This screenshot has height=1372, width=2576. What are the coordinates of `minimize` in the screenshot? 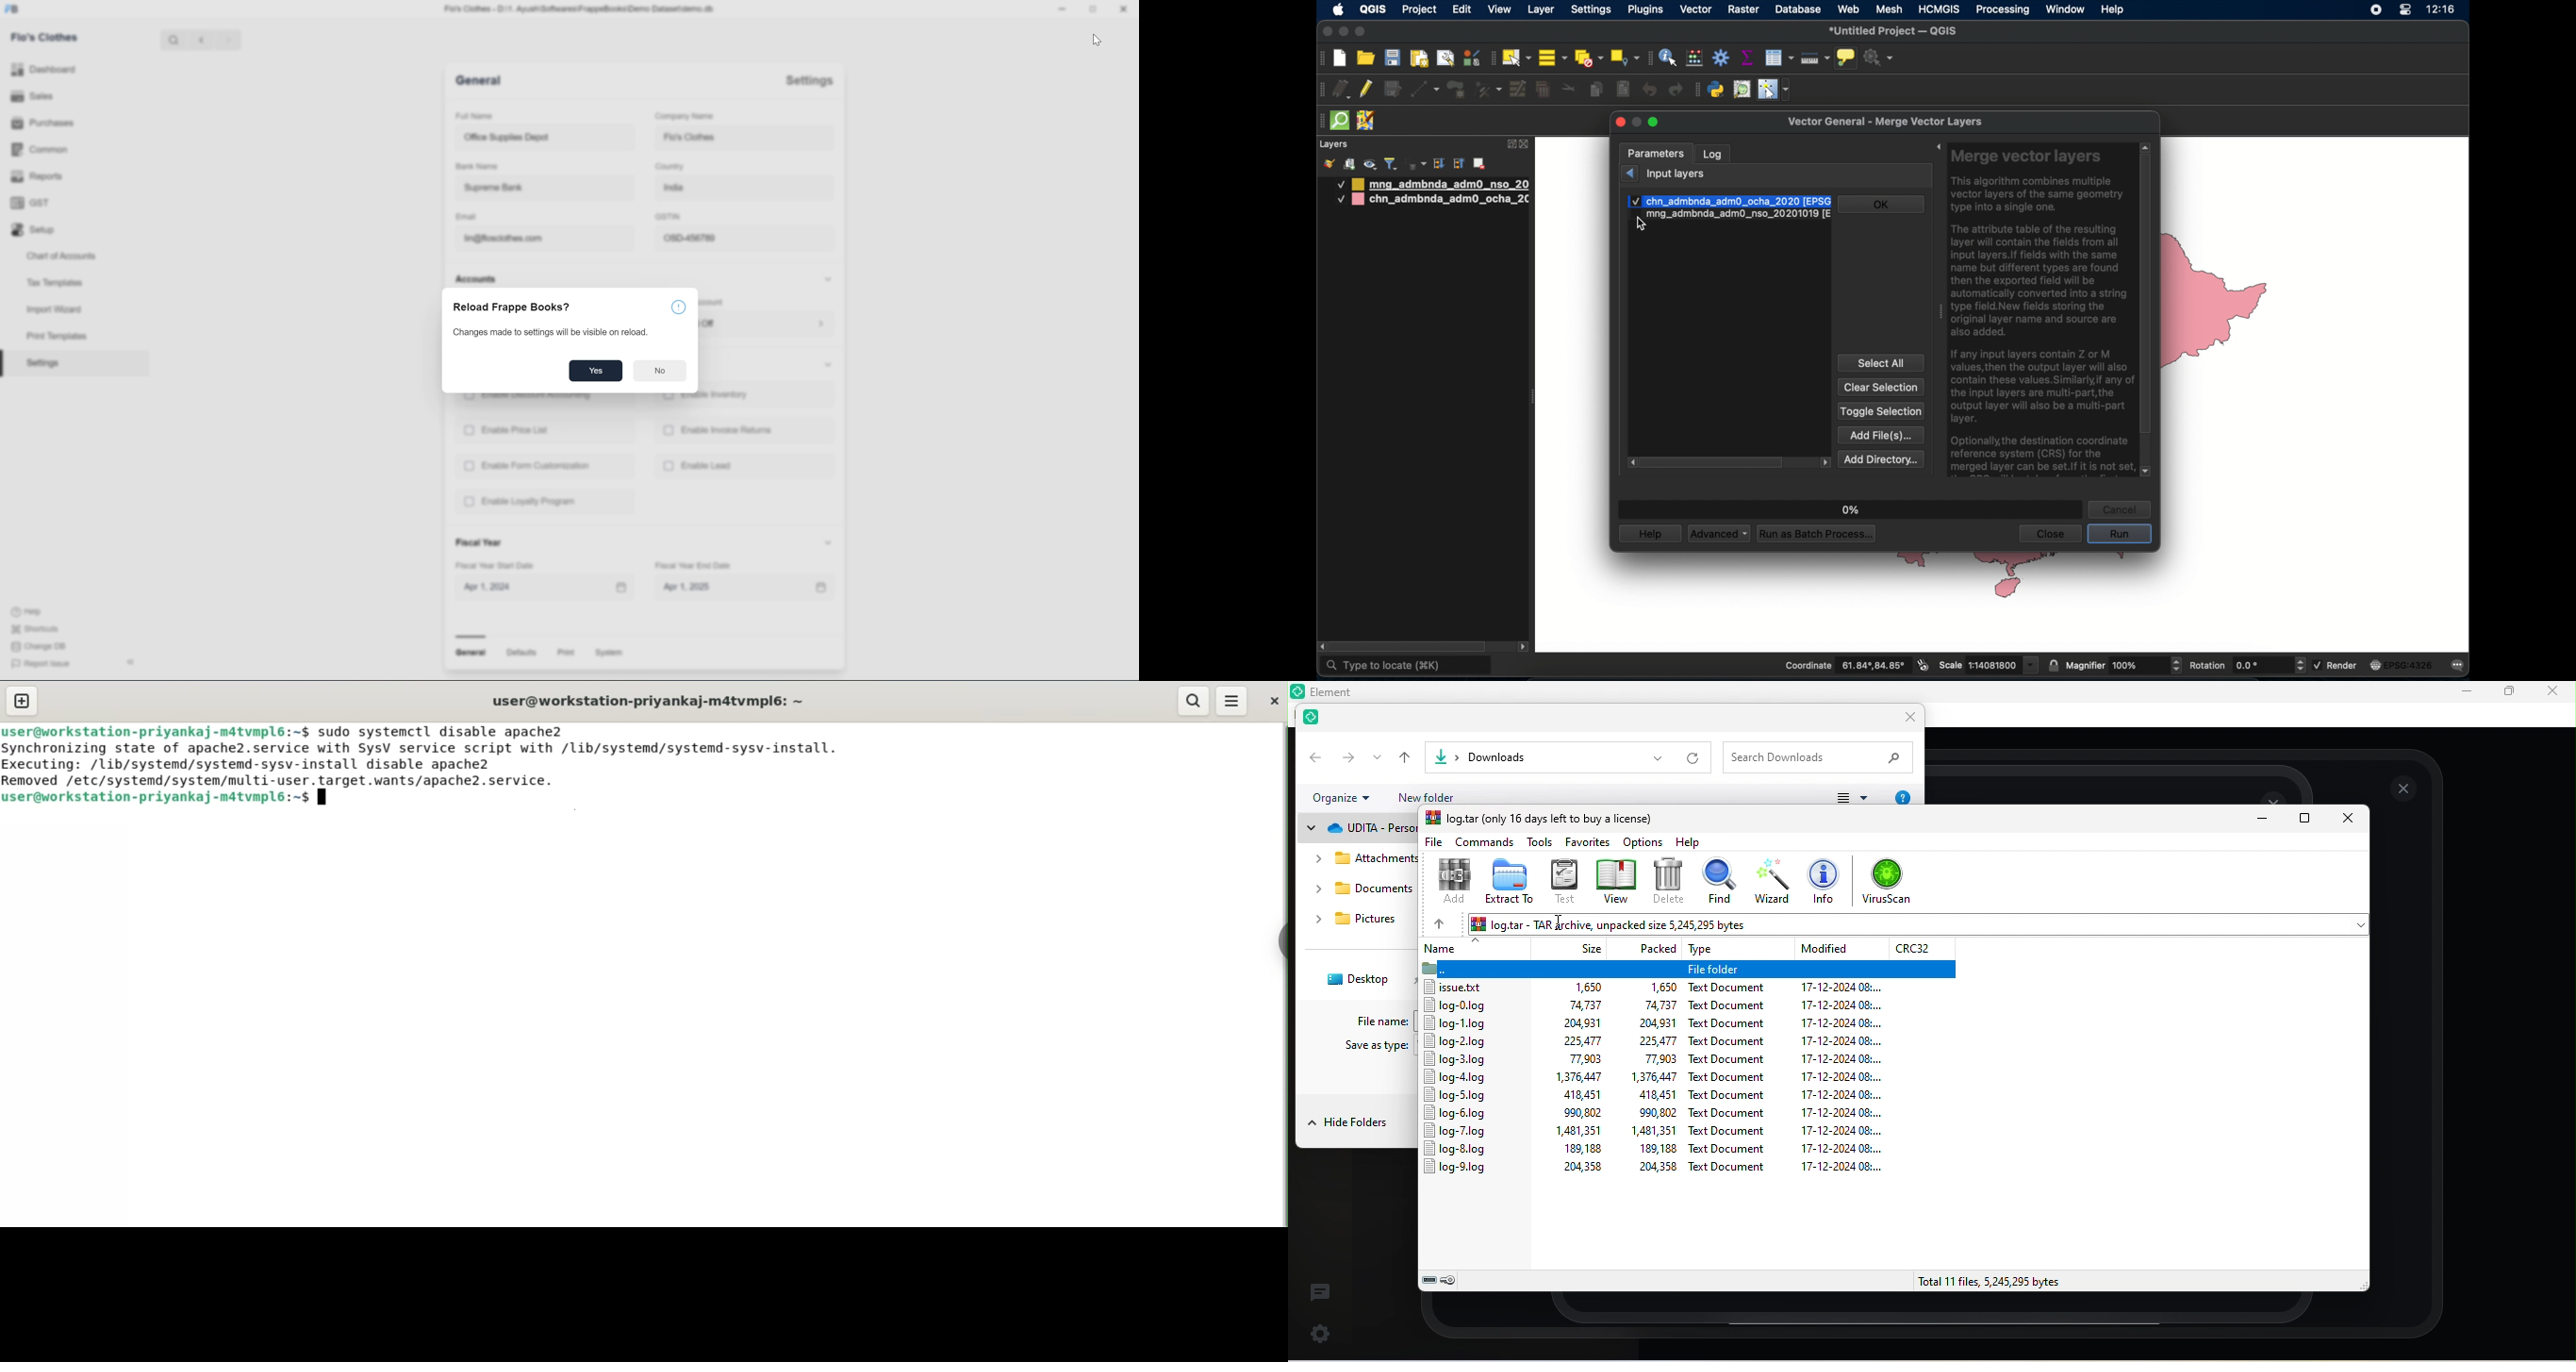 It's located at (1343, 33).